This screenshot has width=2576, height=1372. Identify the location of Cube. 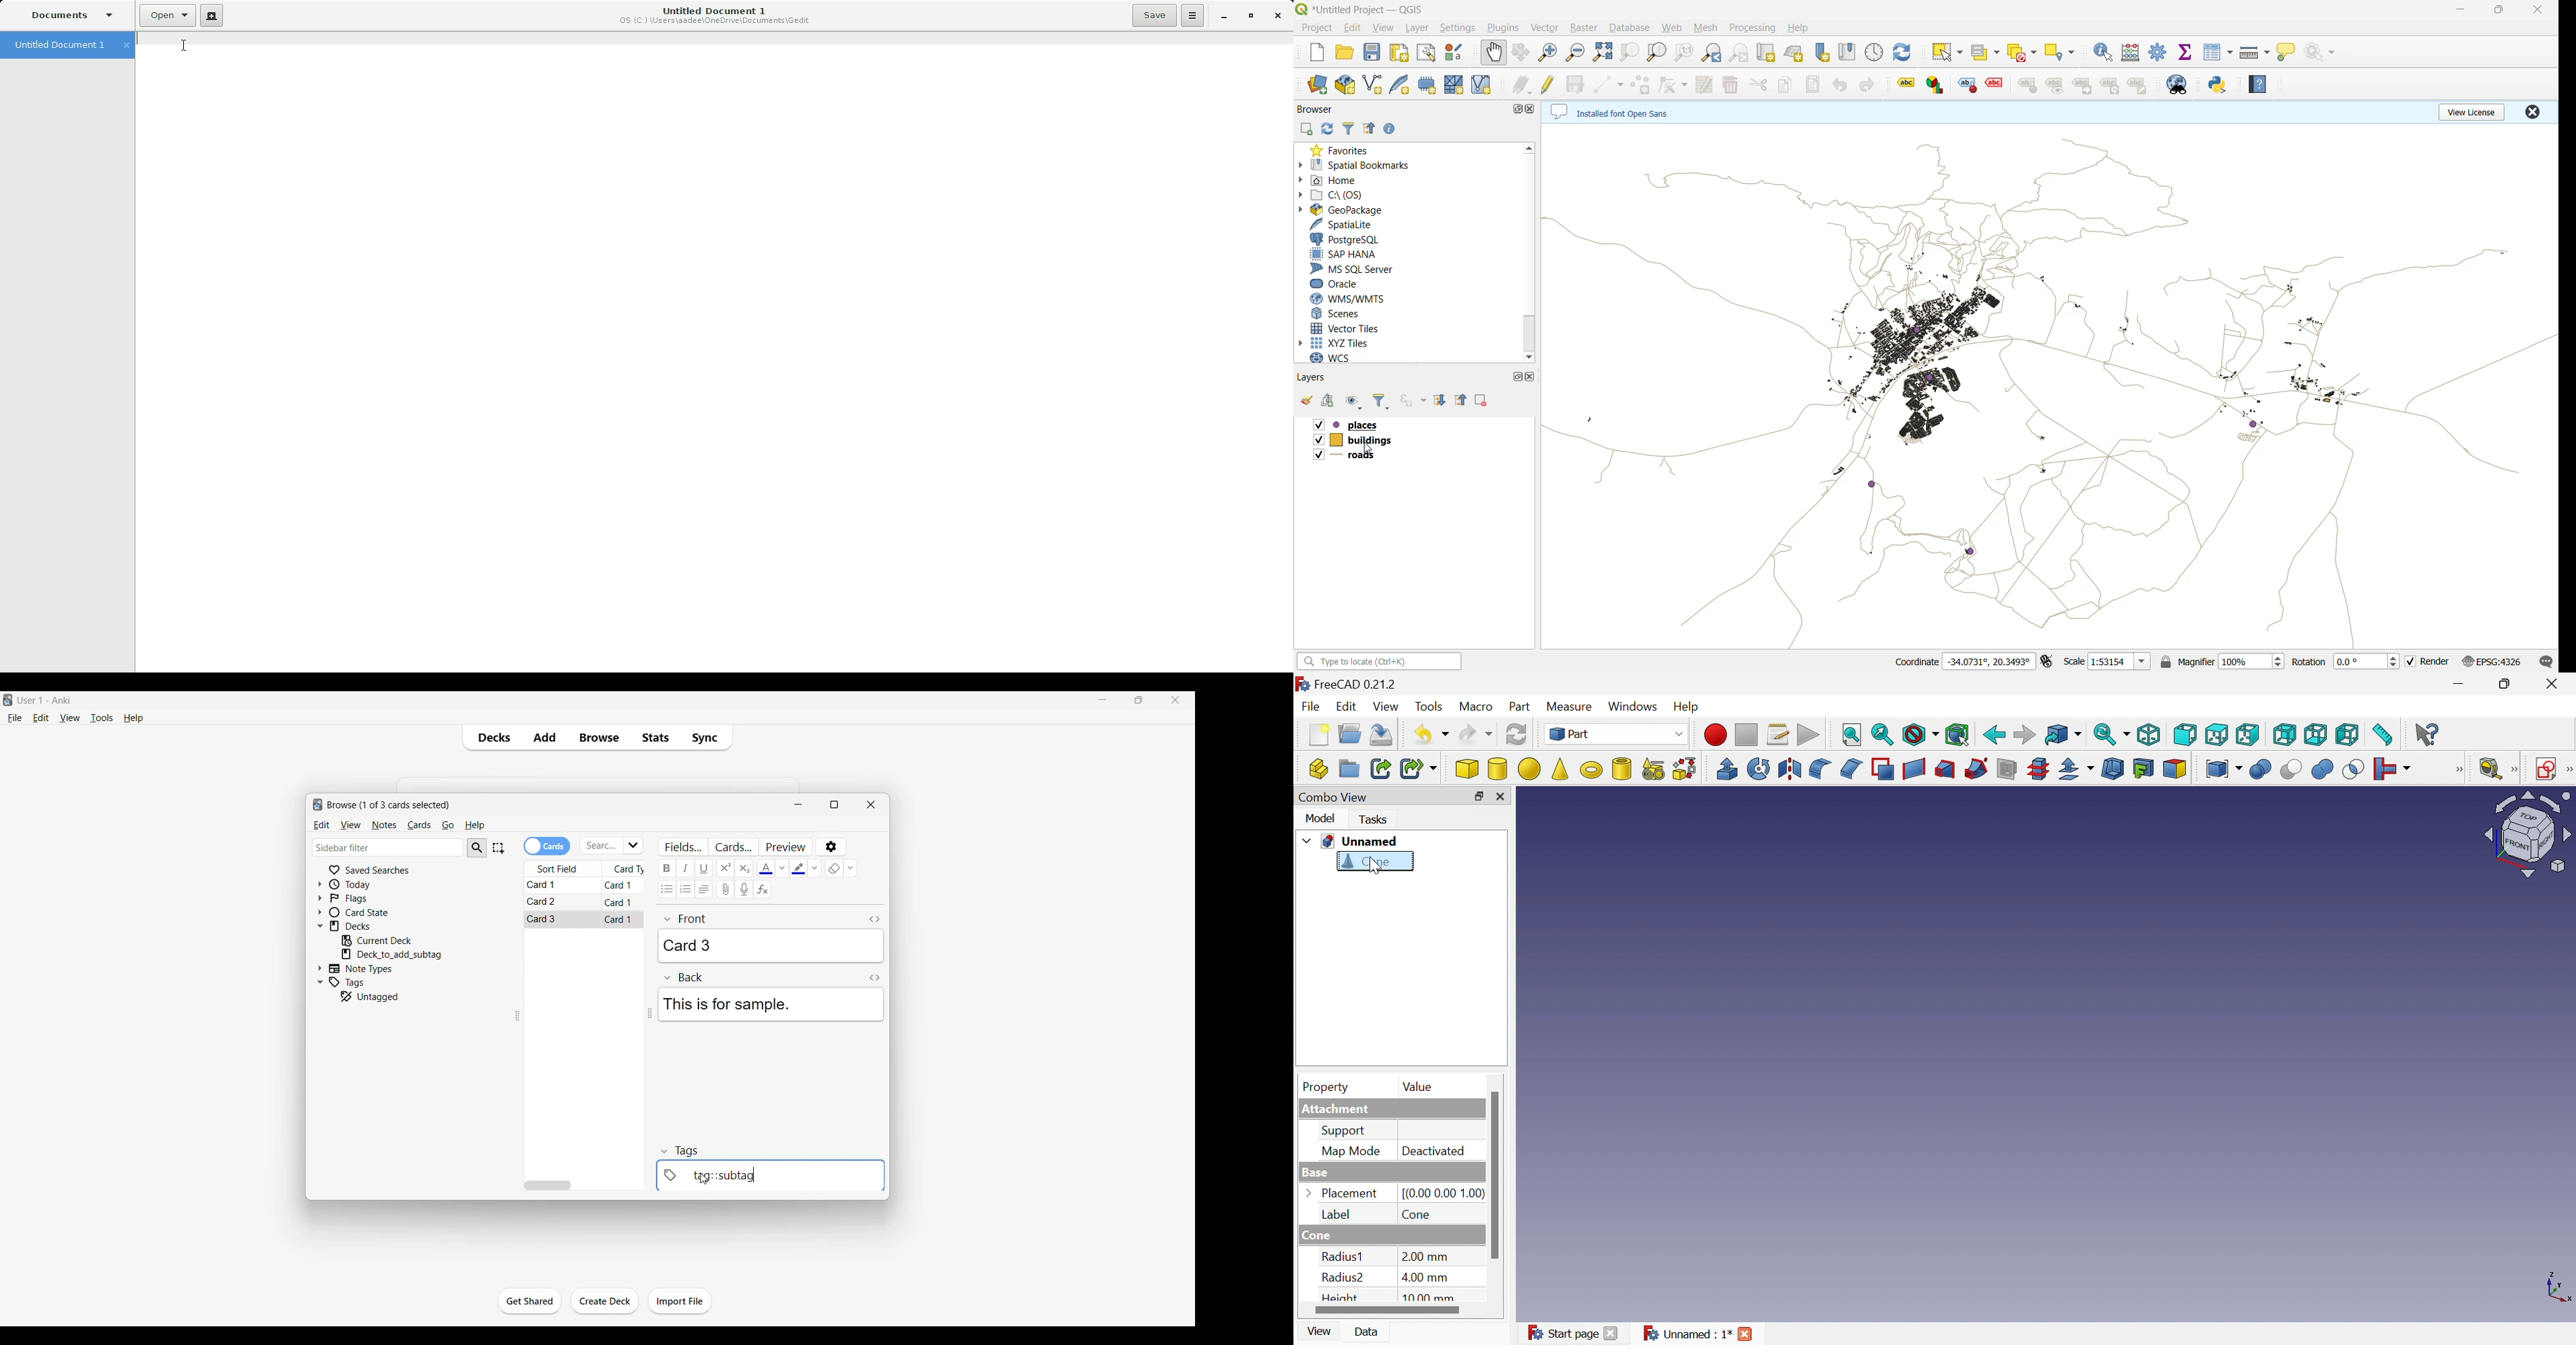
(1468, 769).